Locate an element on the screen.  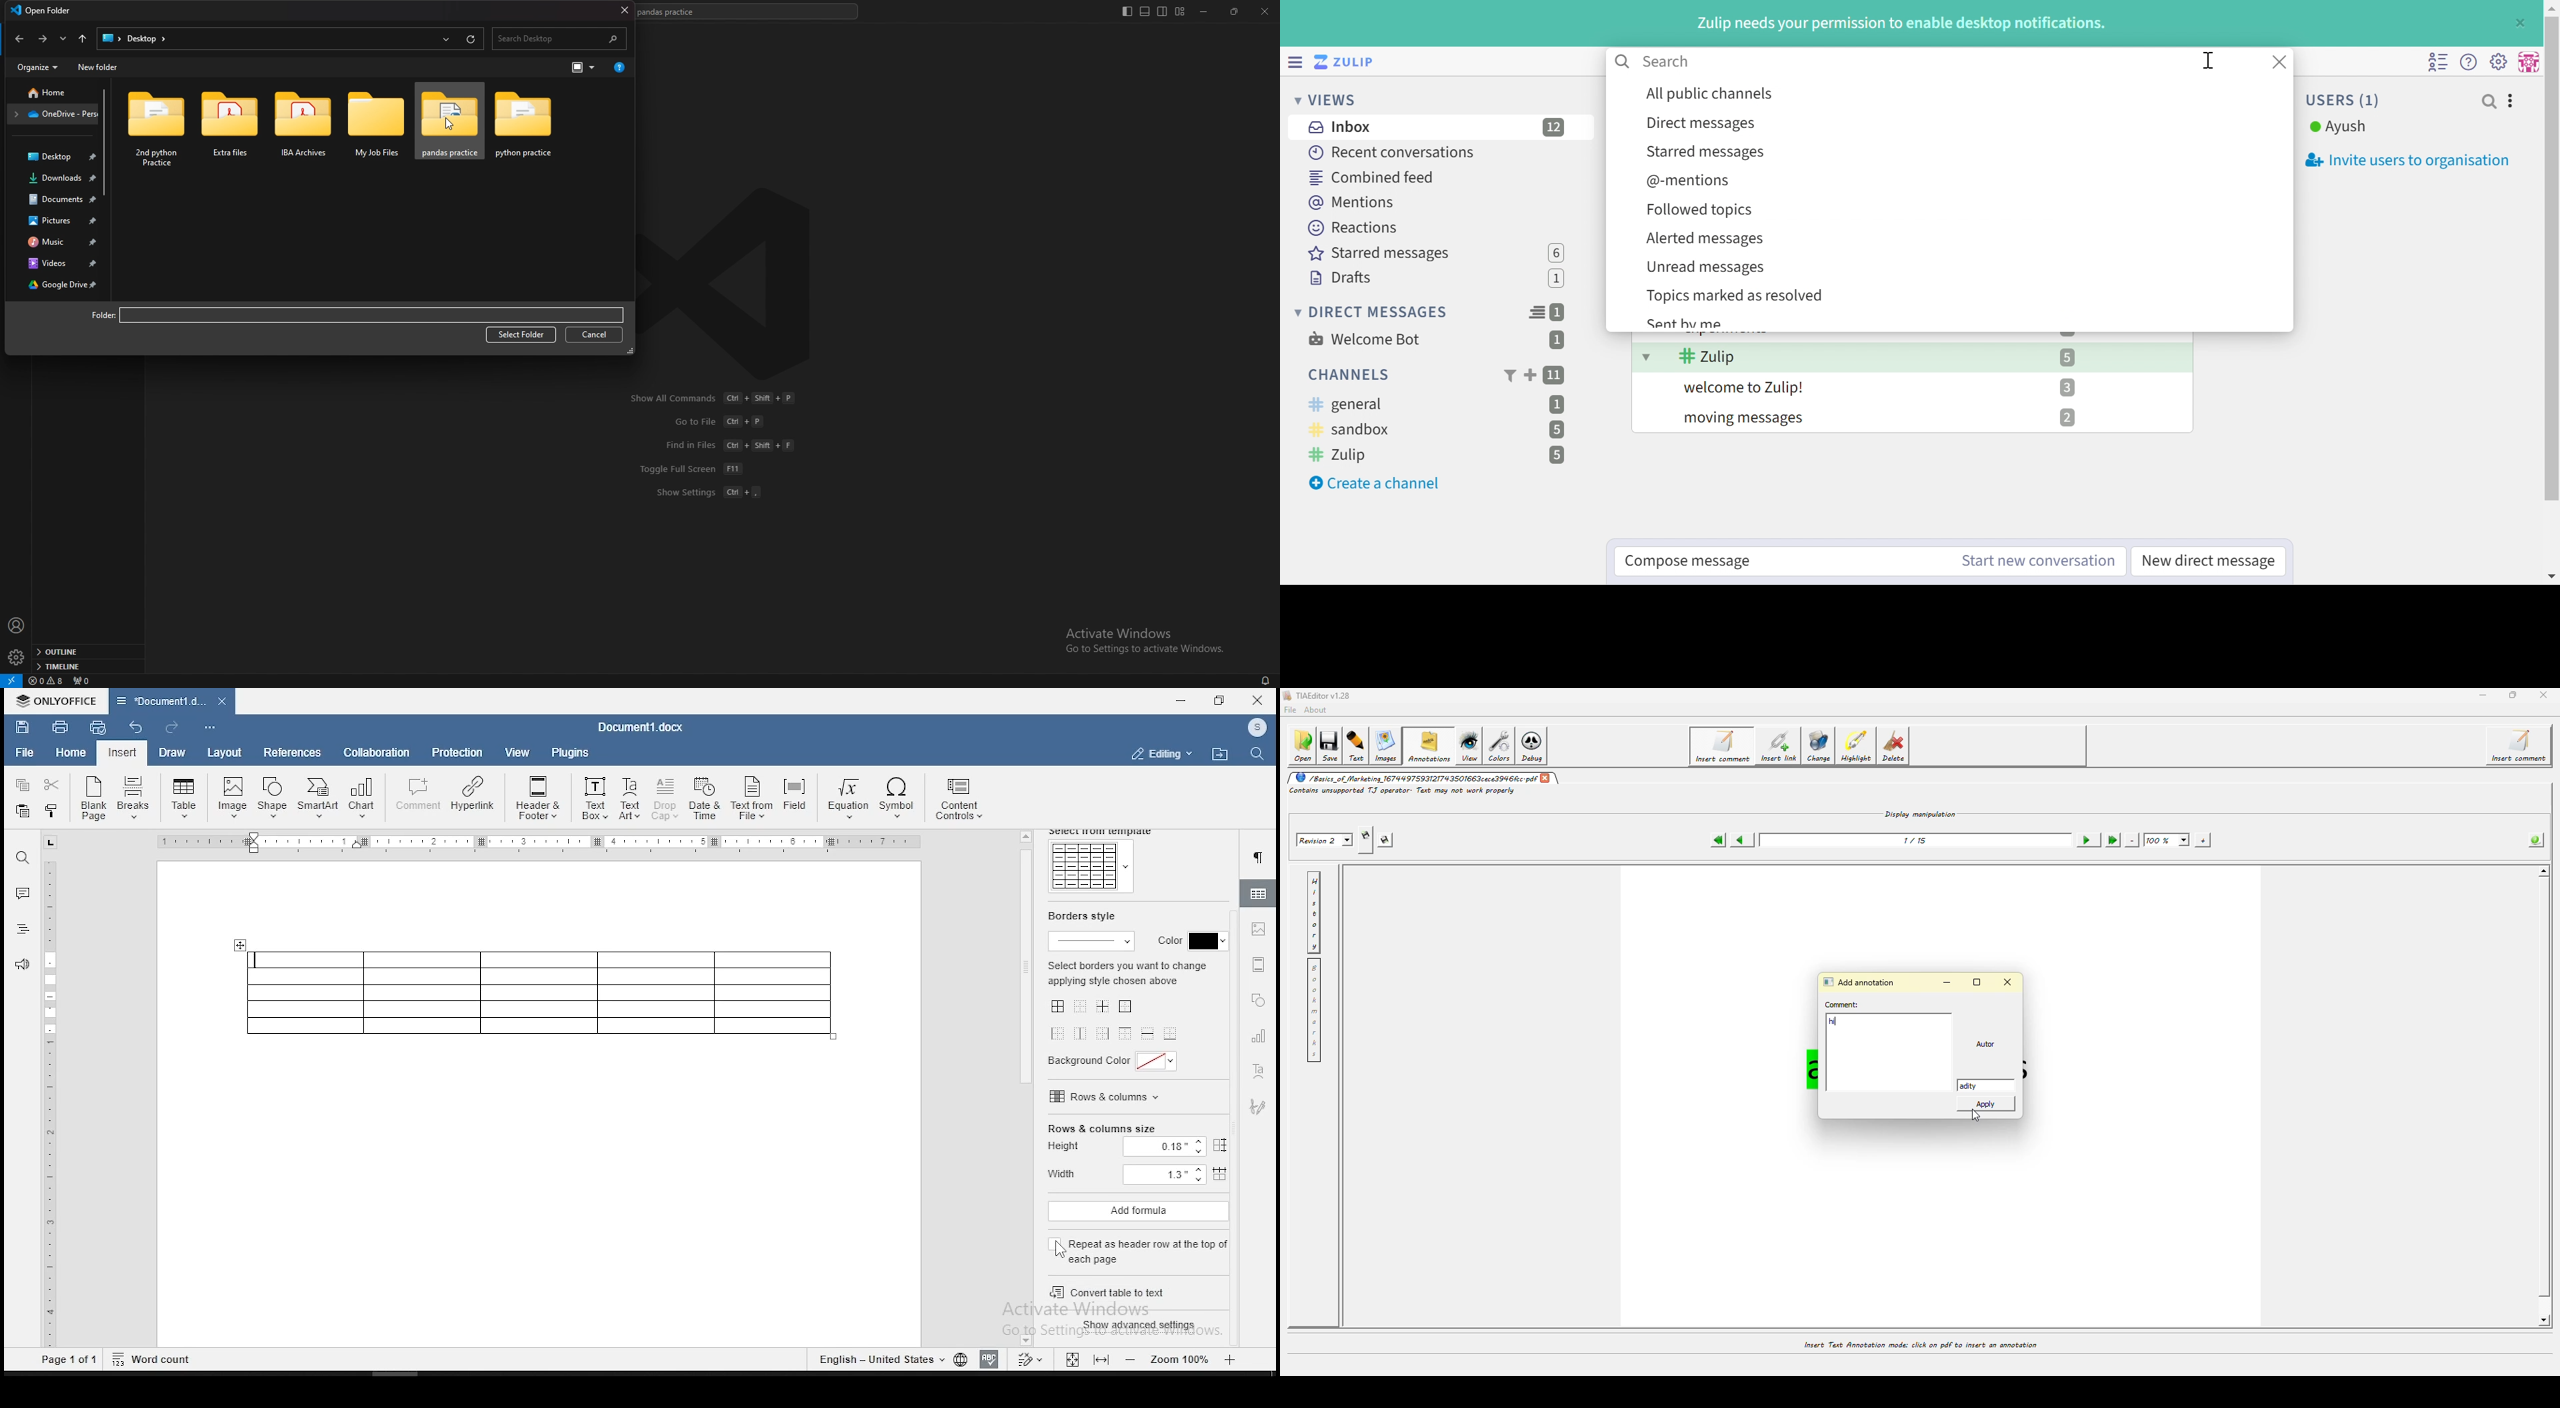
Combined feed is located at coordinates (1371, 178).